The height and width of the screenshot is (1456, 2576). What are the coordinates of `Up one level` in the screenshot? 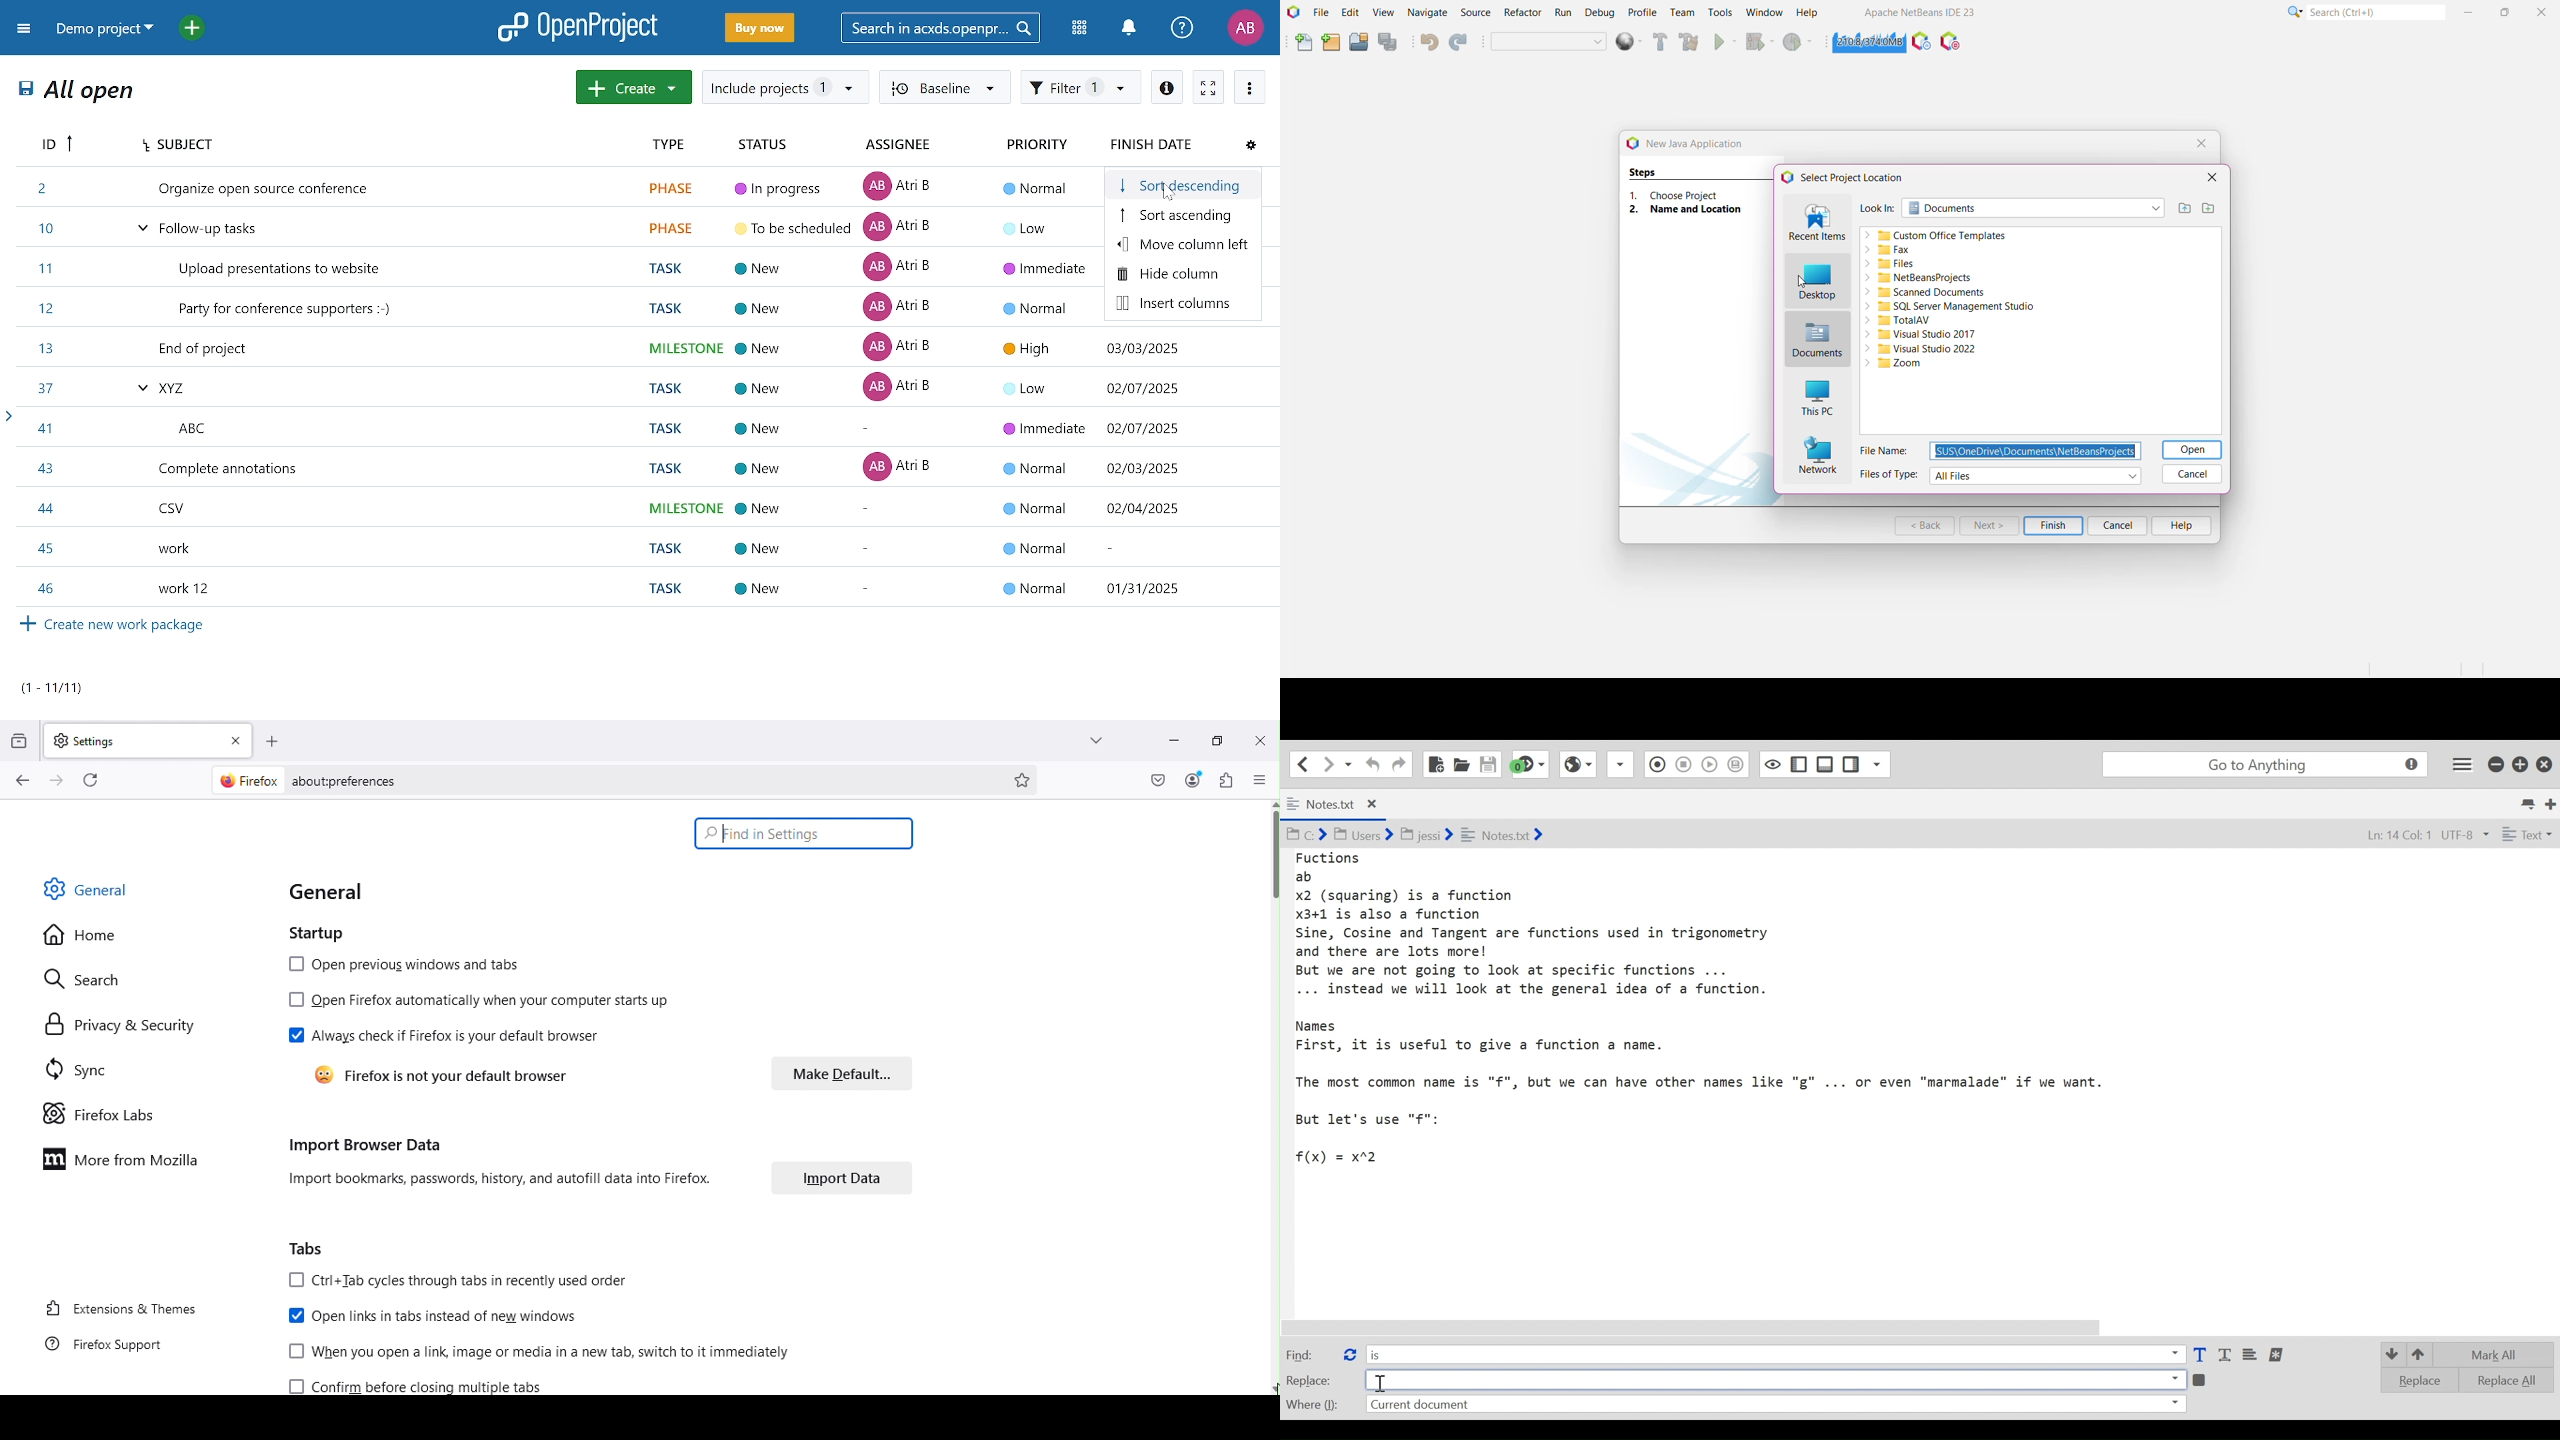 It's located at (2182, 209).